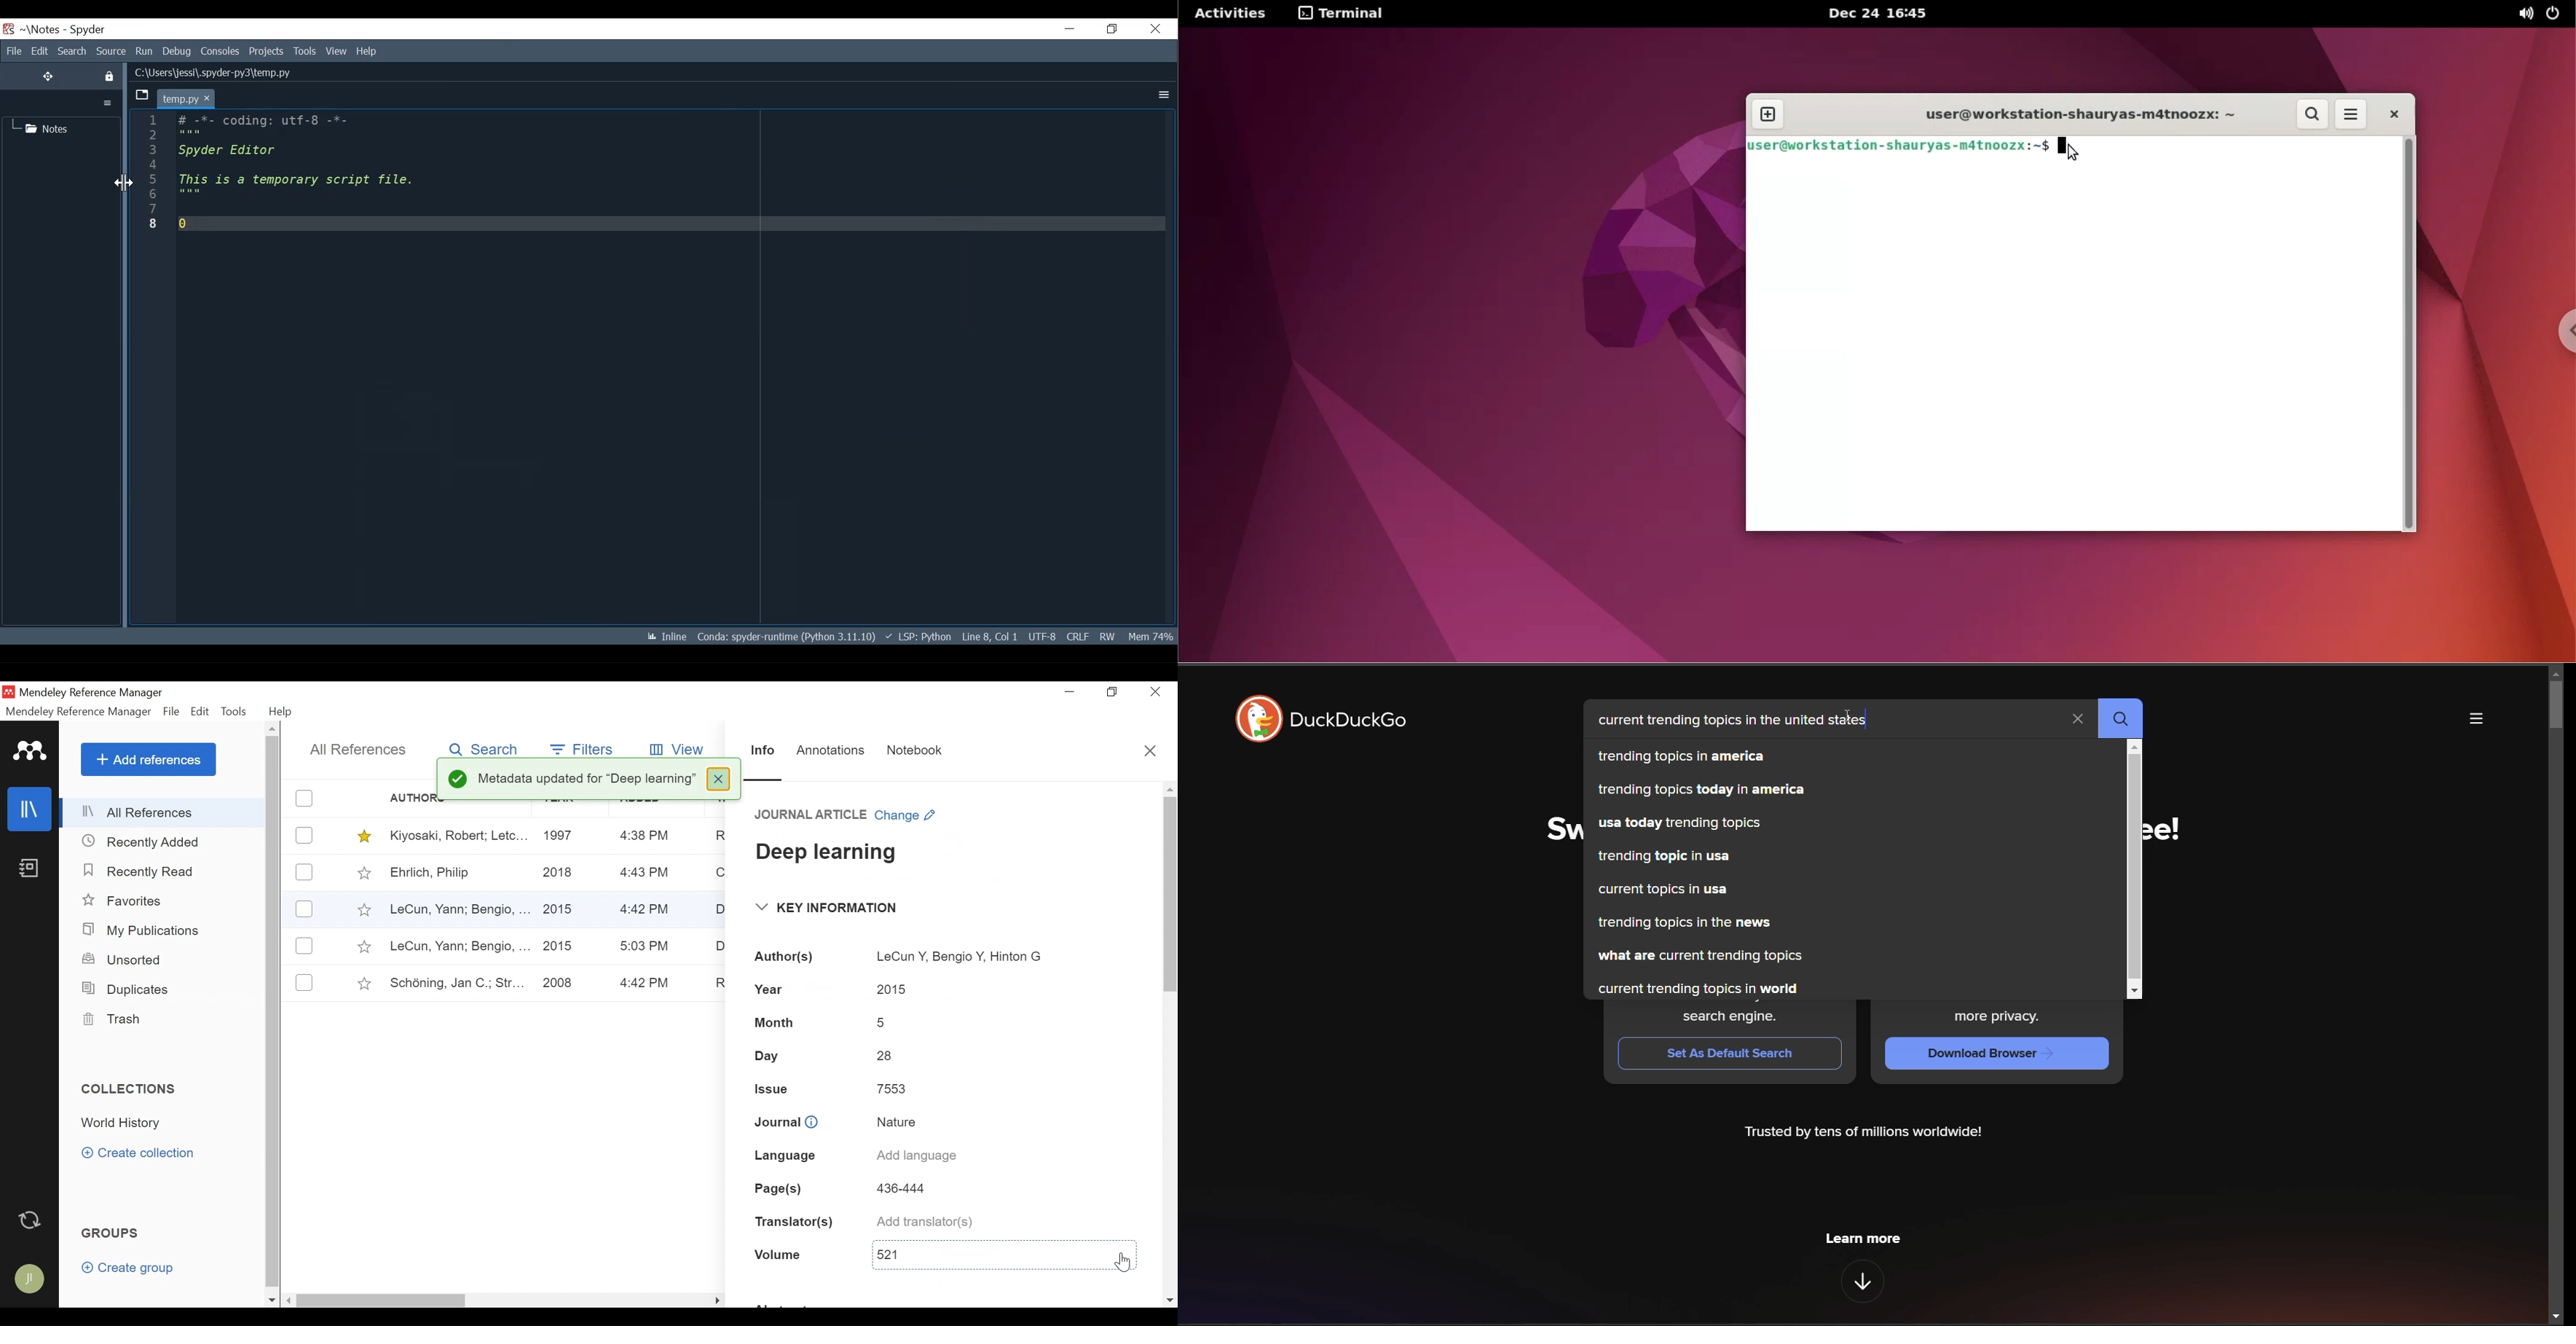 The height and width of the screenshot is (1344, 2576). I want to click on (un)select, so click(304, 872).